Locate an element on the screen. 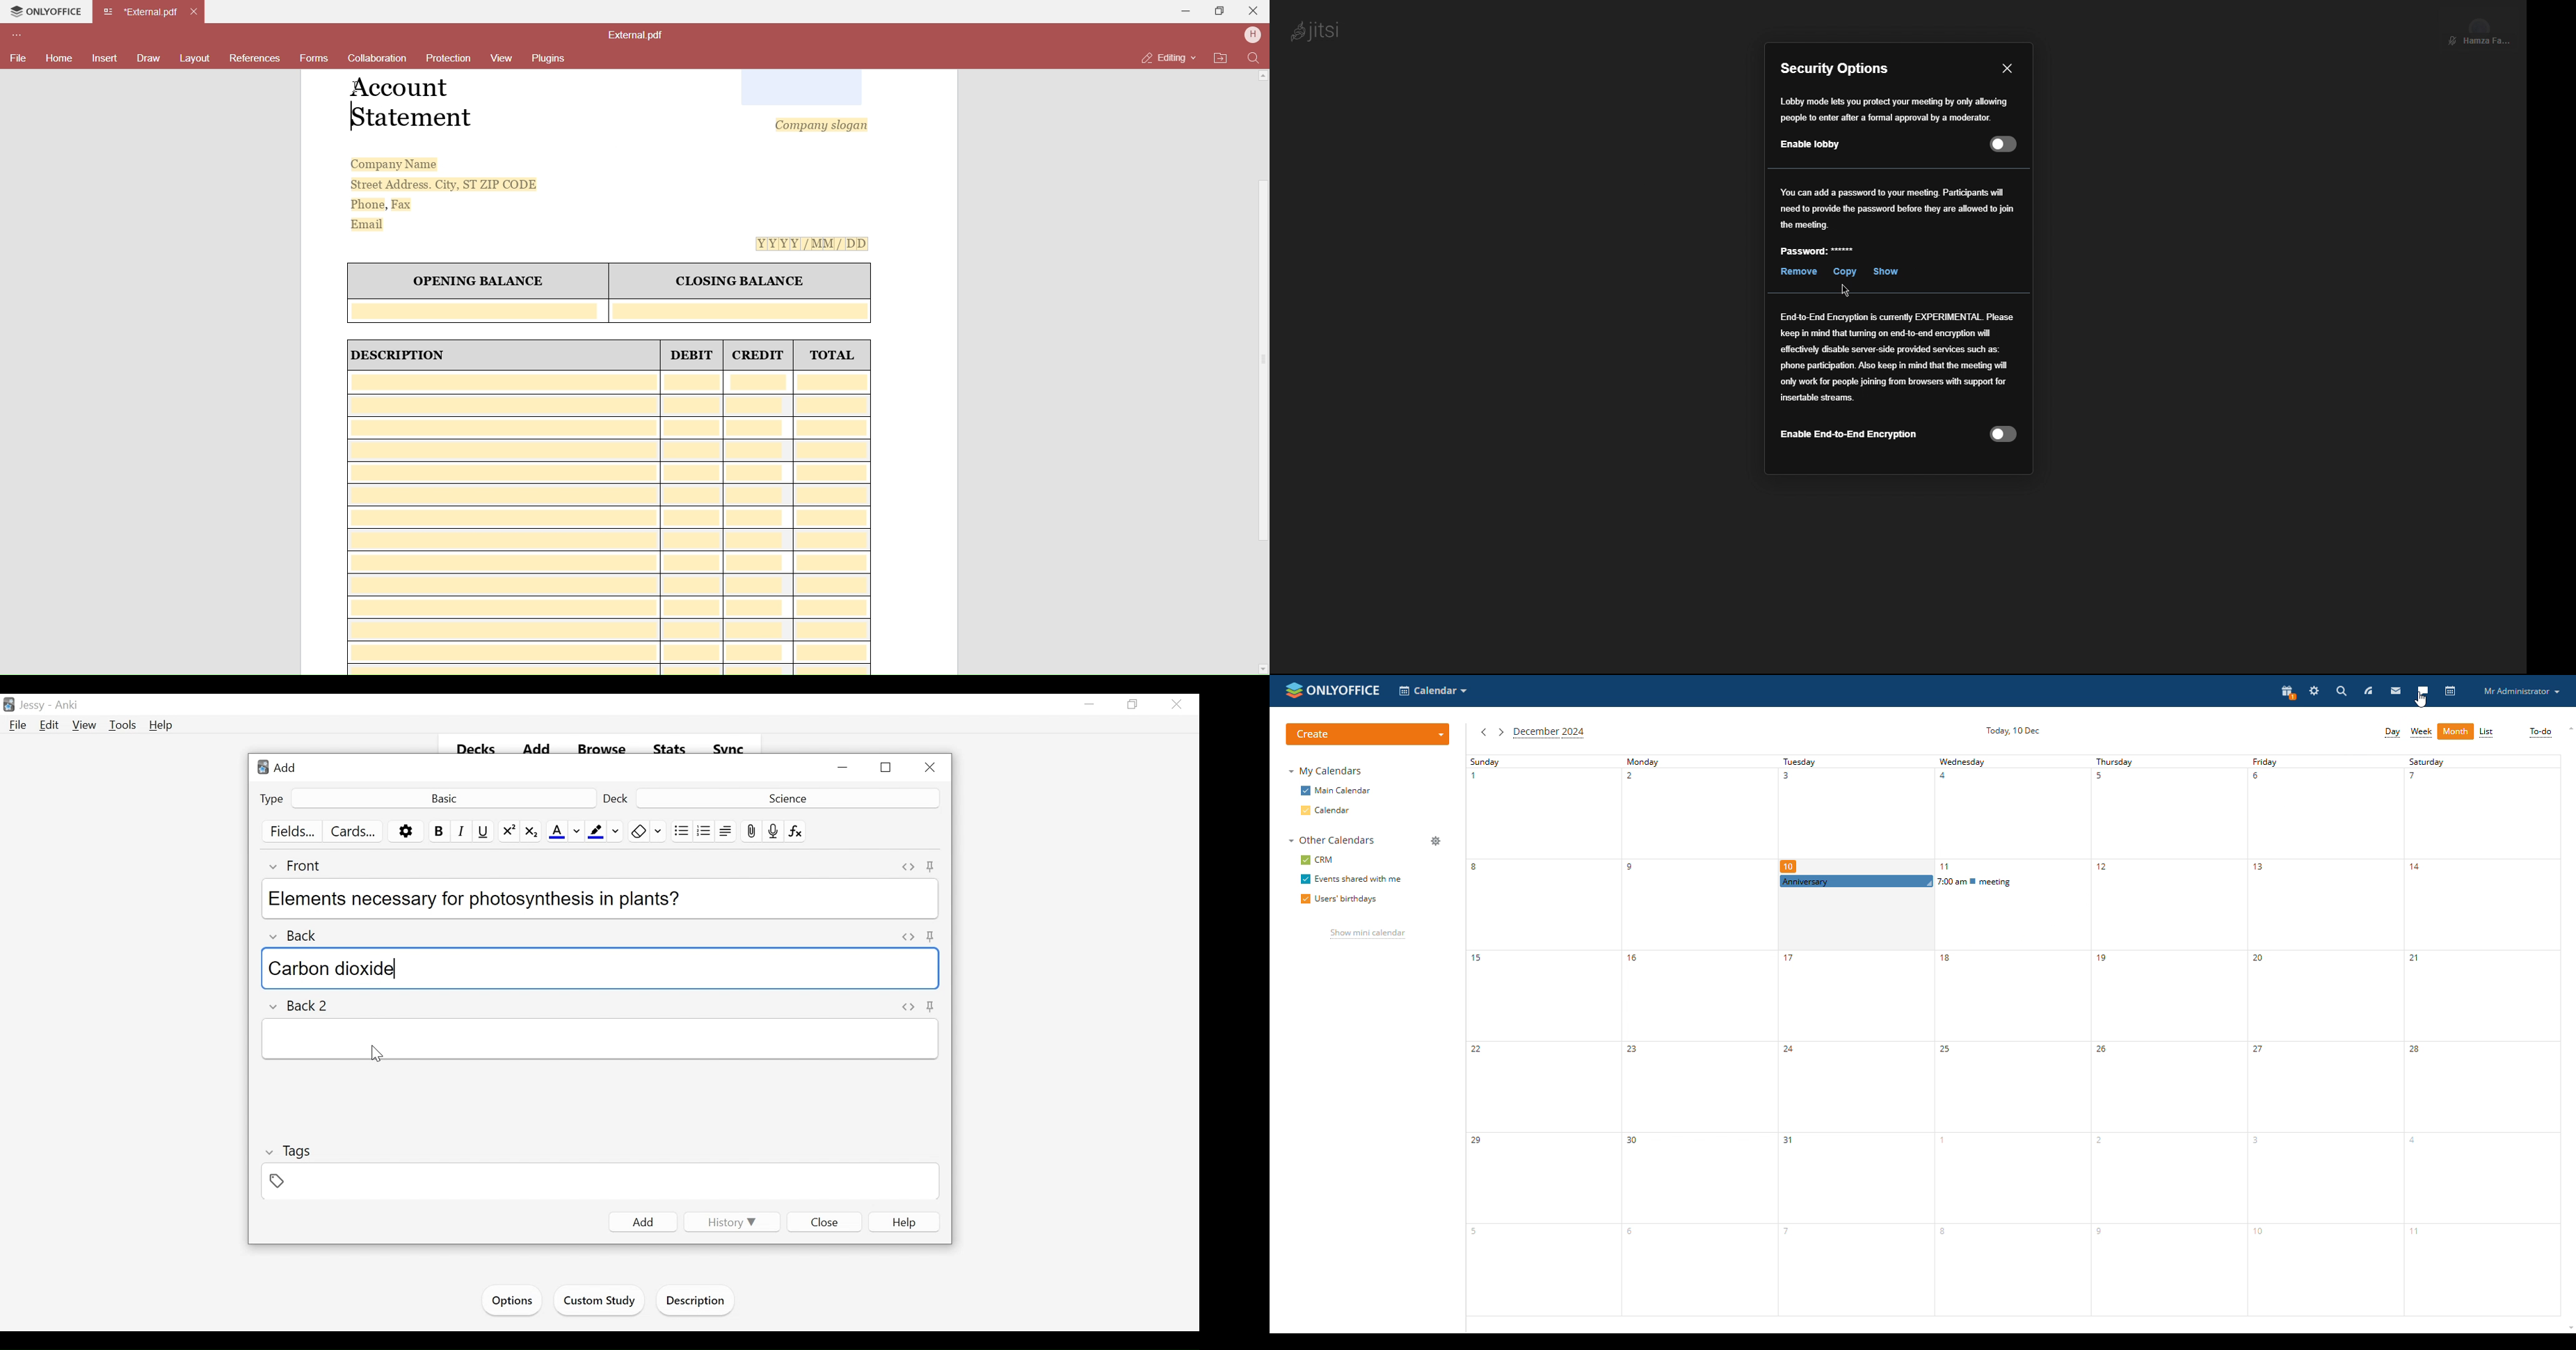  Onlyoffice Tab is located at coordinates (49, 13).